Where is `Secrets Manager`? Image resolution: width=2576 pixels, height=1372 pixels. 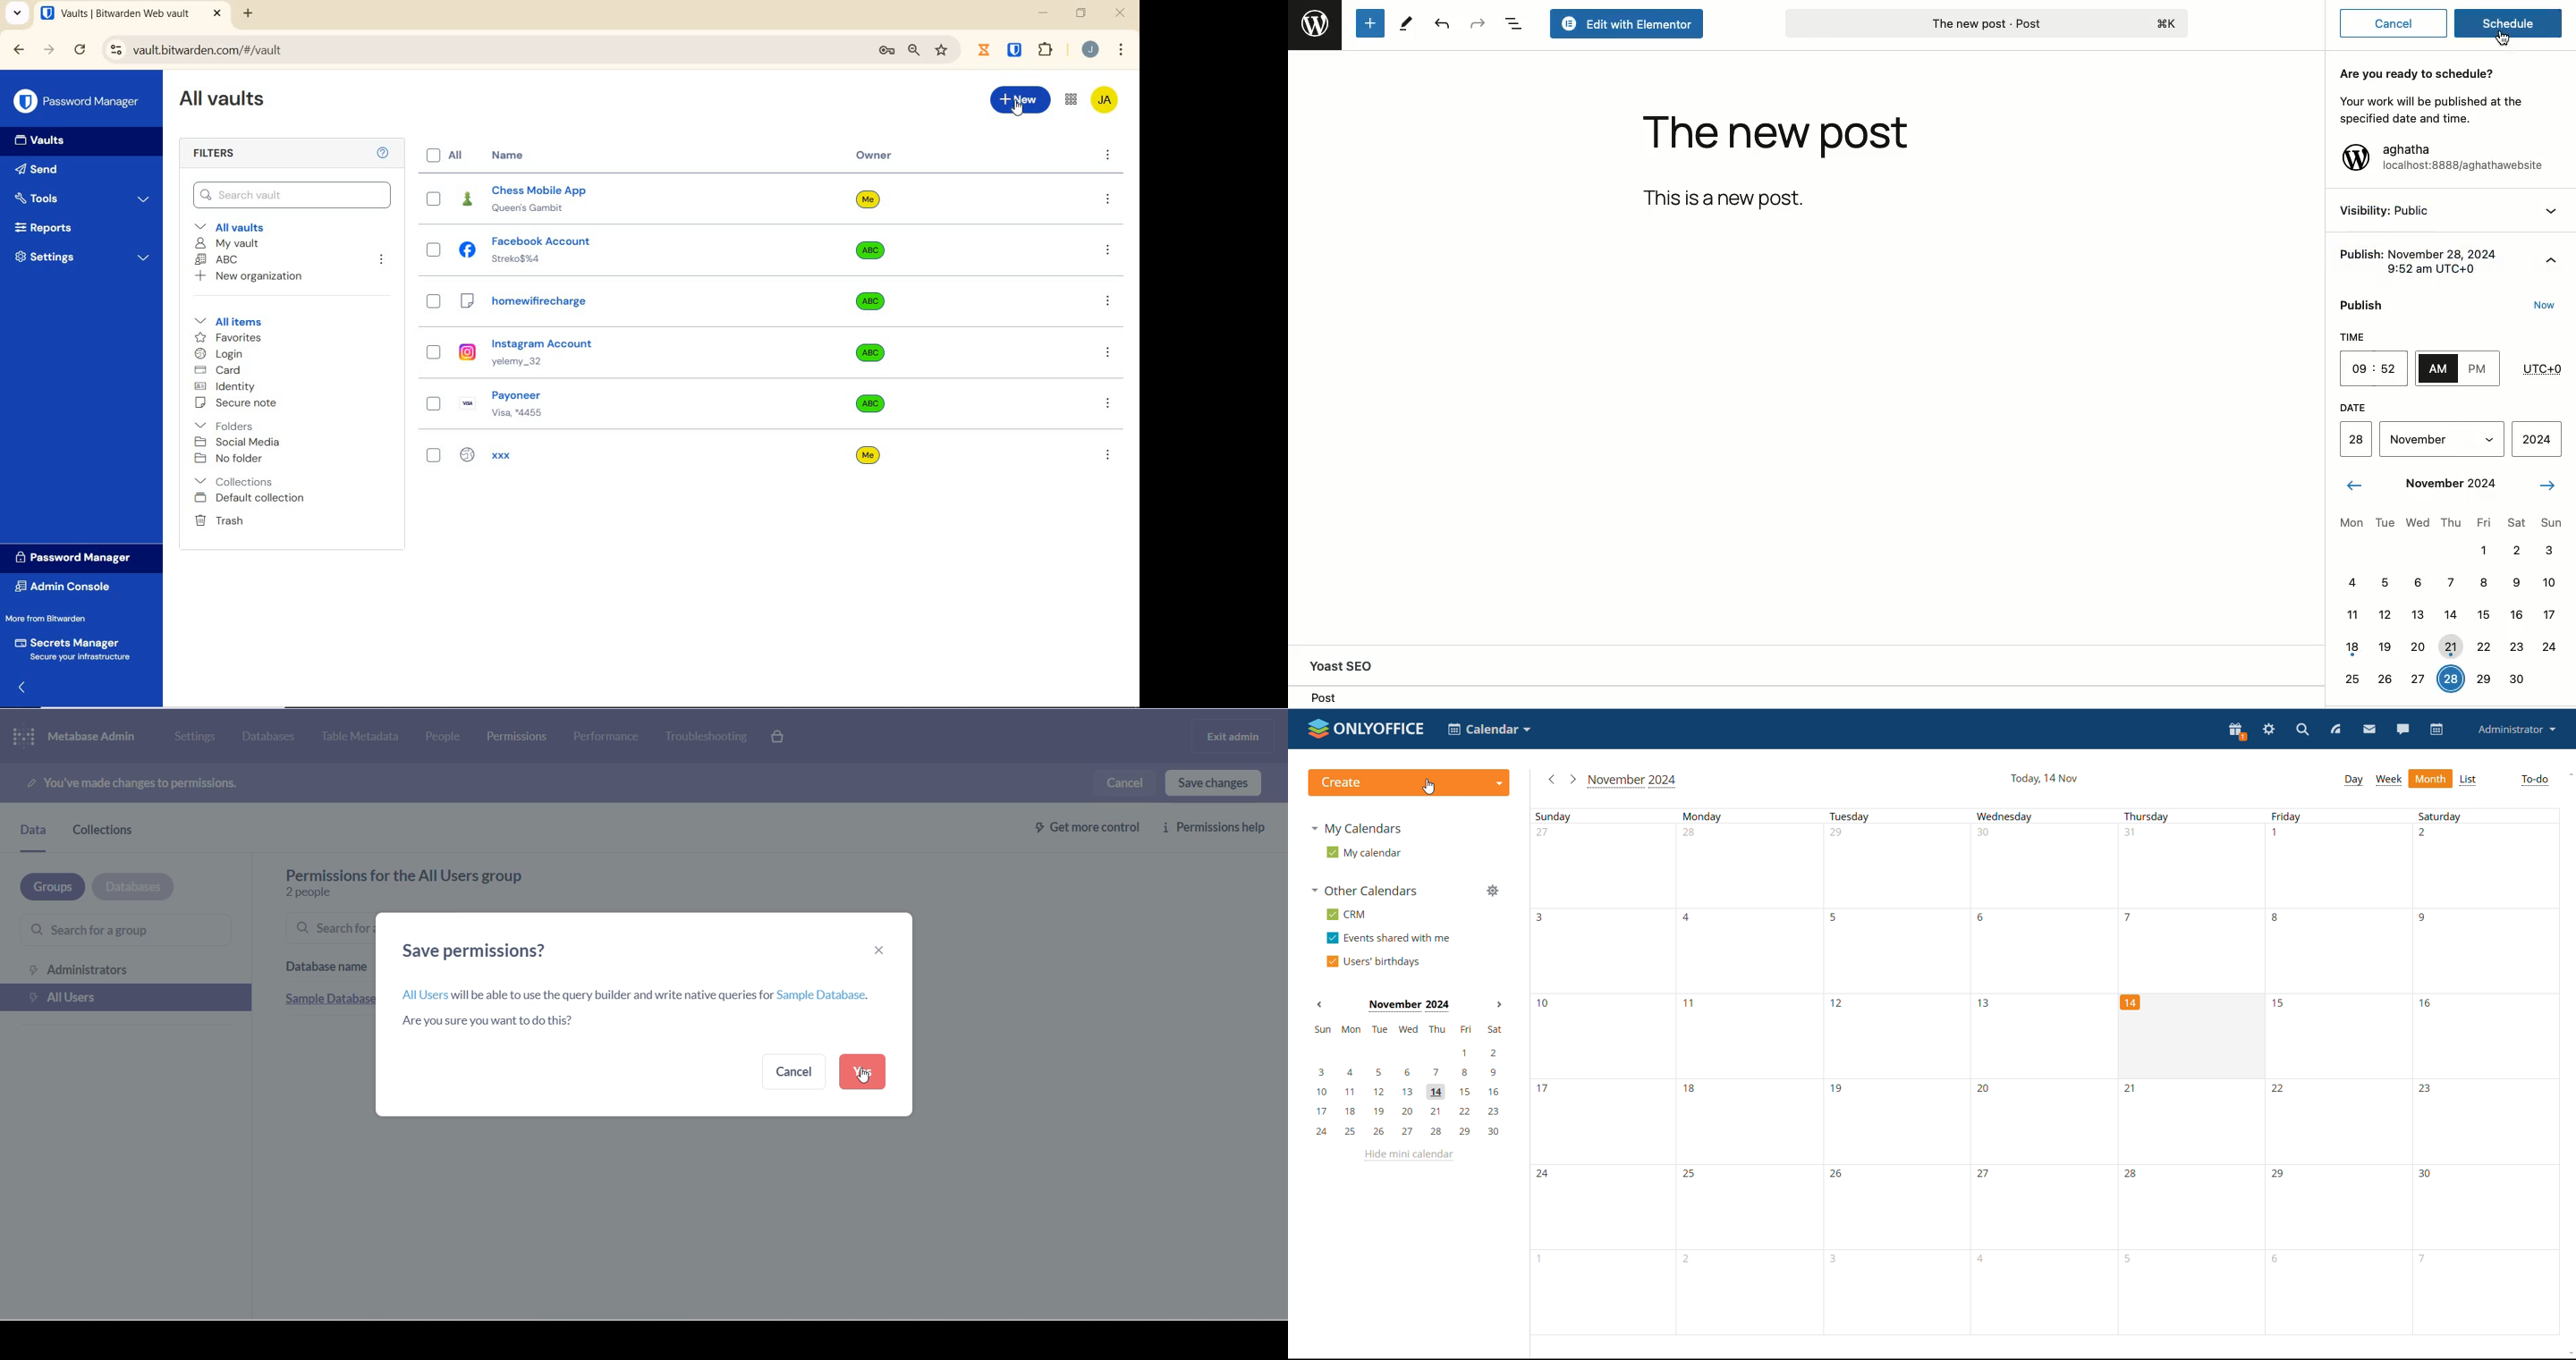
Secrets Manager is located at coordinates (76, 649).